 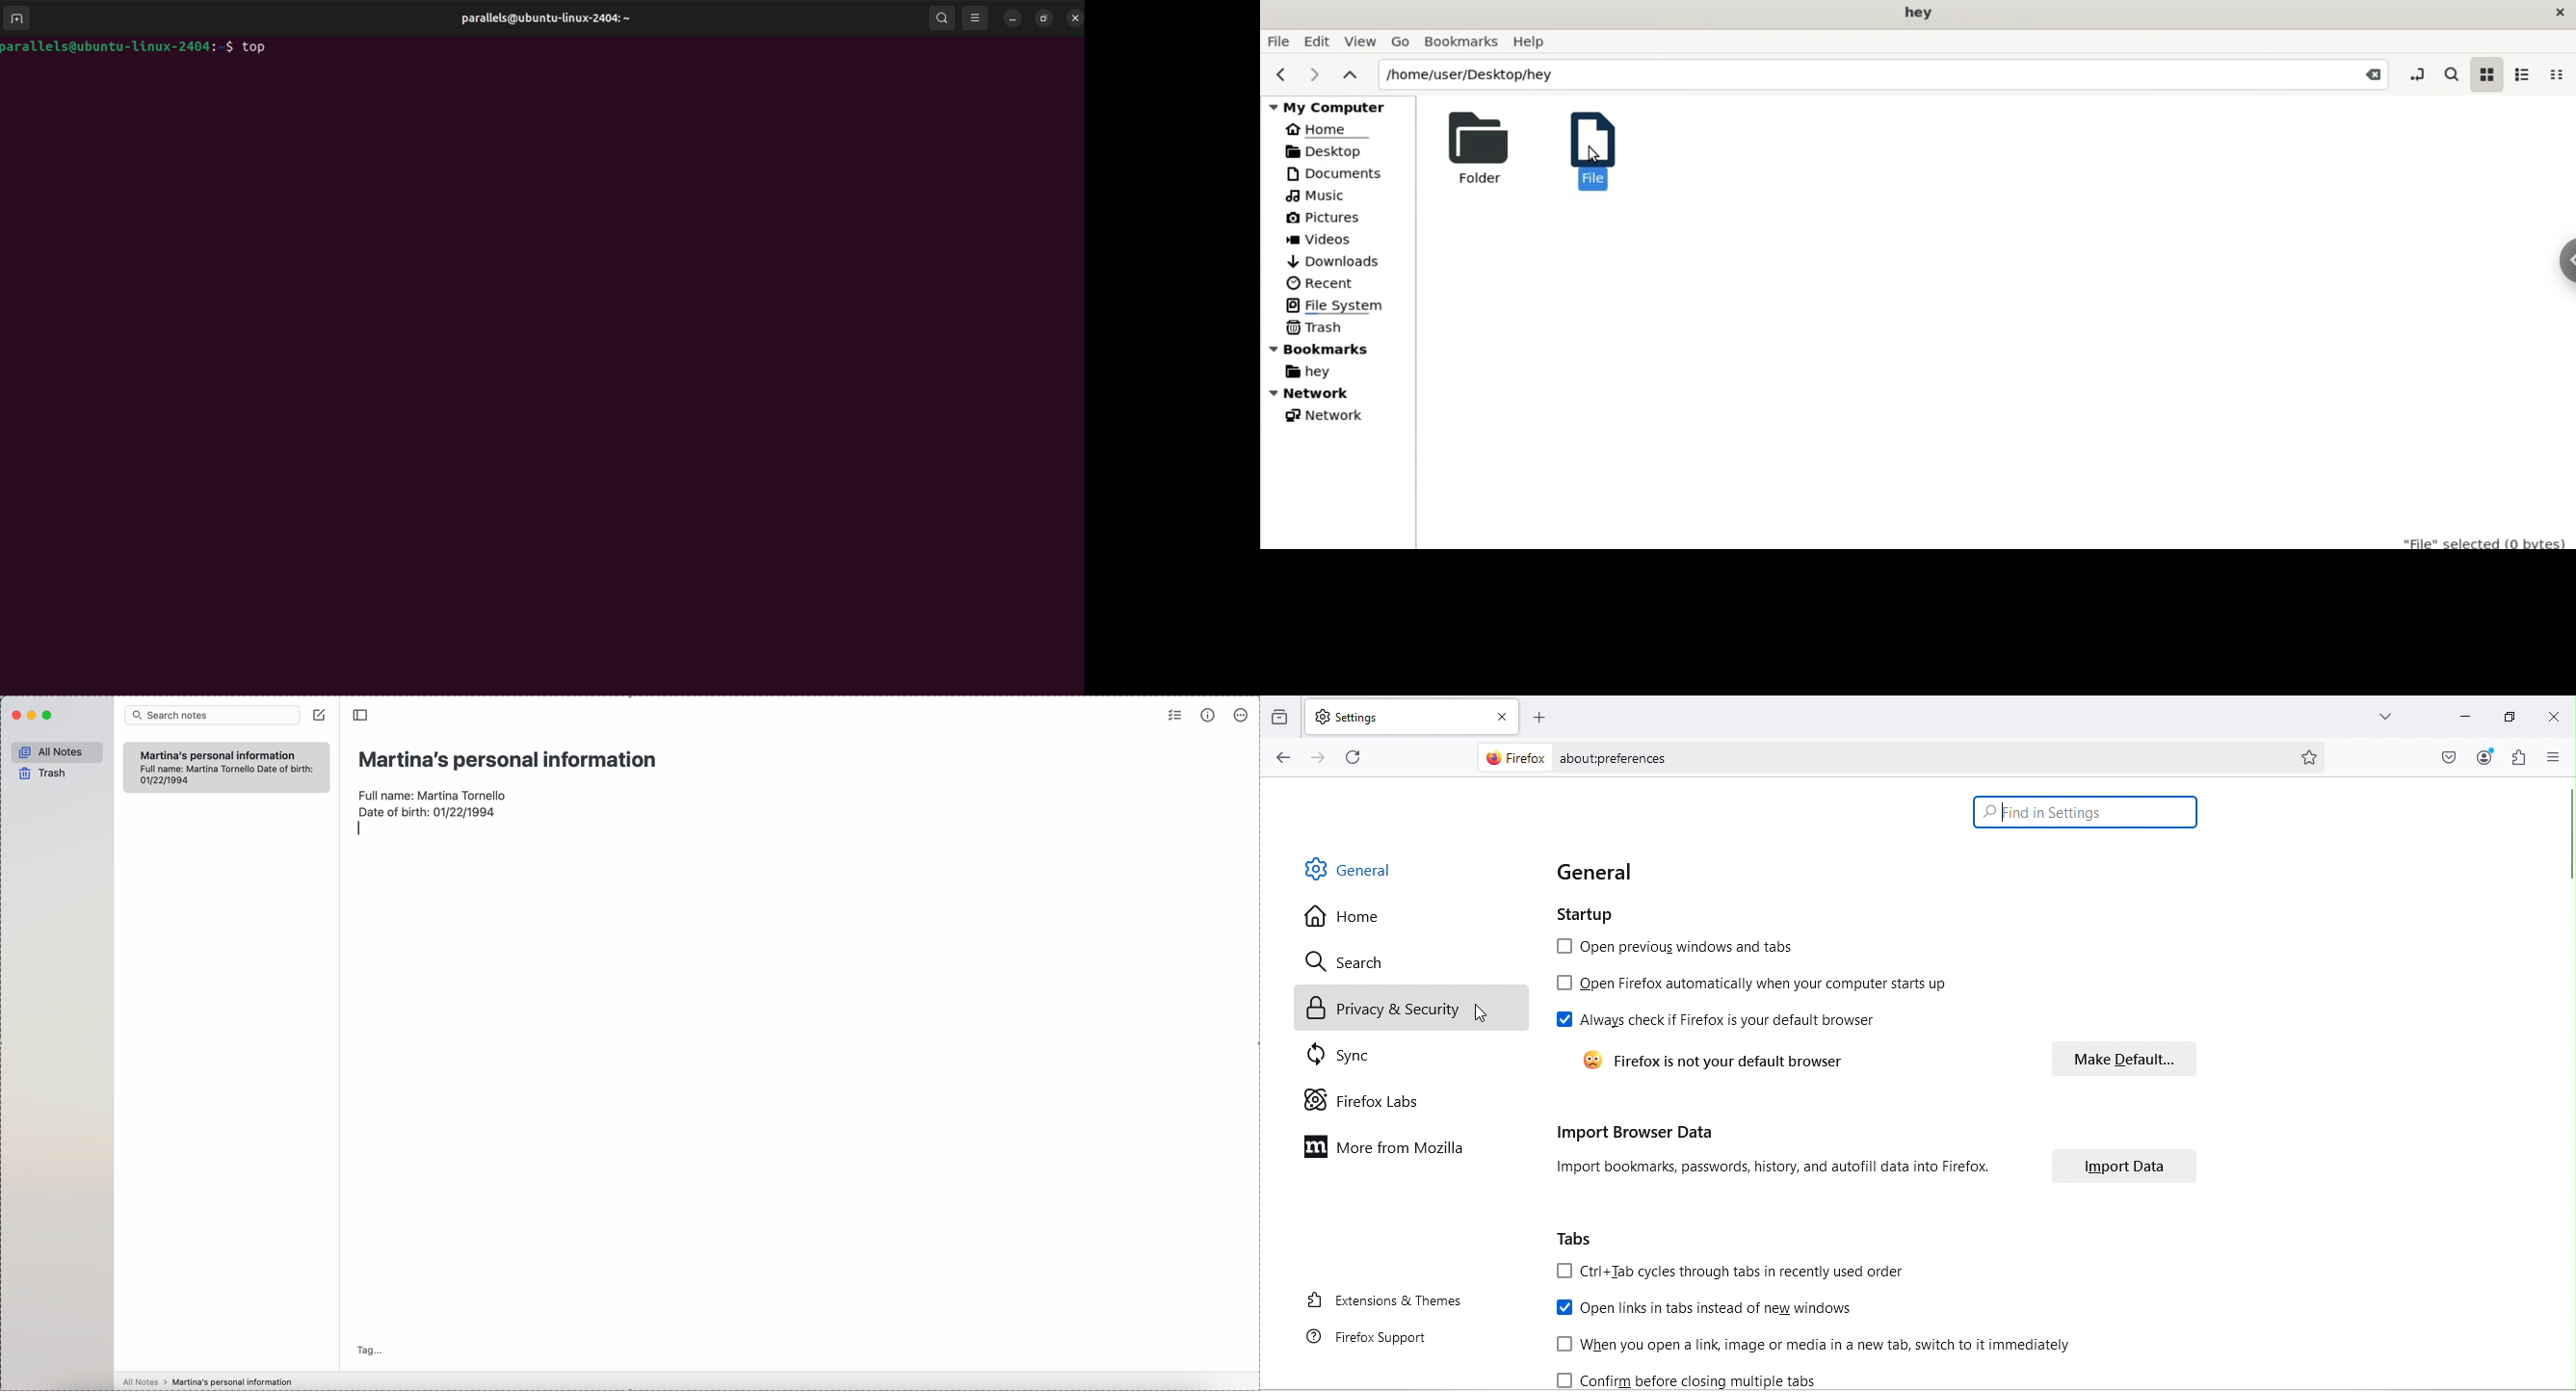 I want to click on trash, so click(x=40, y=773).